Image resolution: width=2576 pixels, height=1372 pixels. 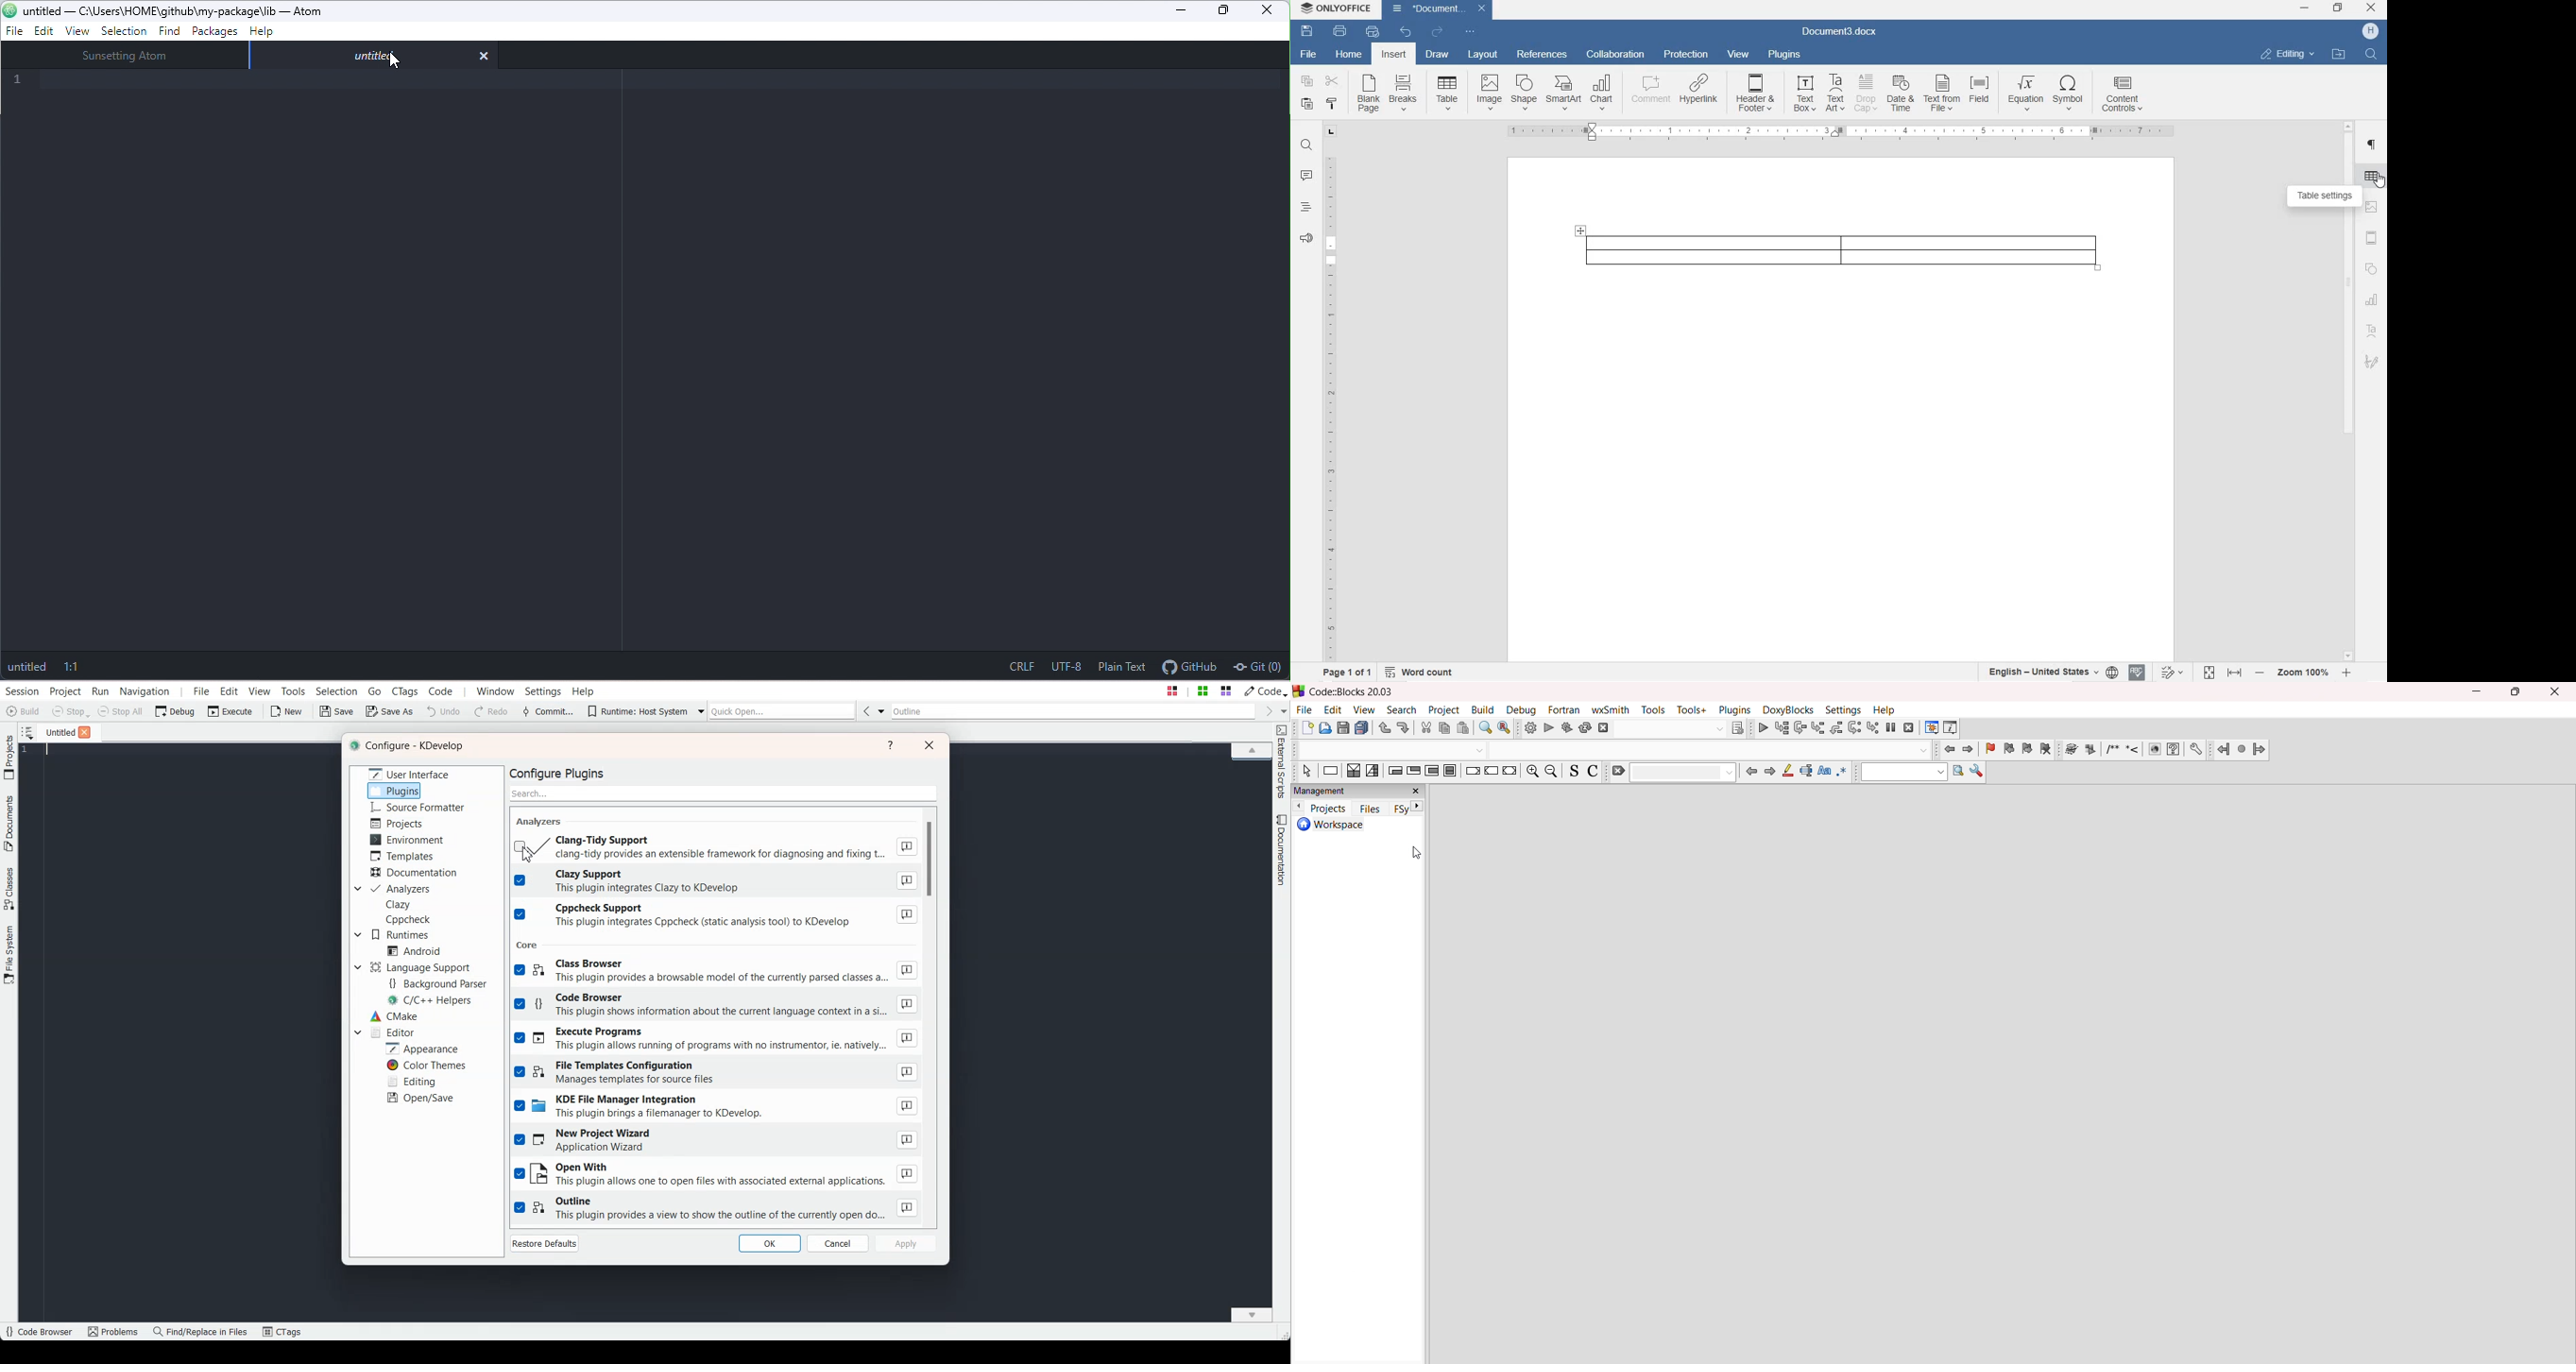 I want to click on SCROLLBAR, so click(x=2348, y=390).